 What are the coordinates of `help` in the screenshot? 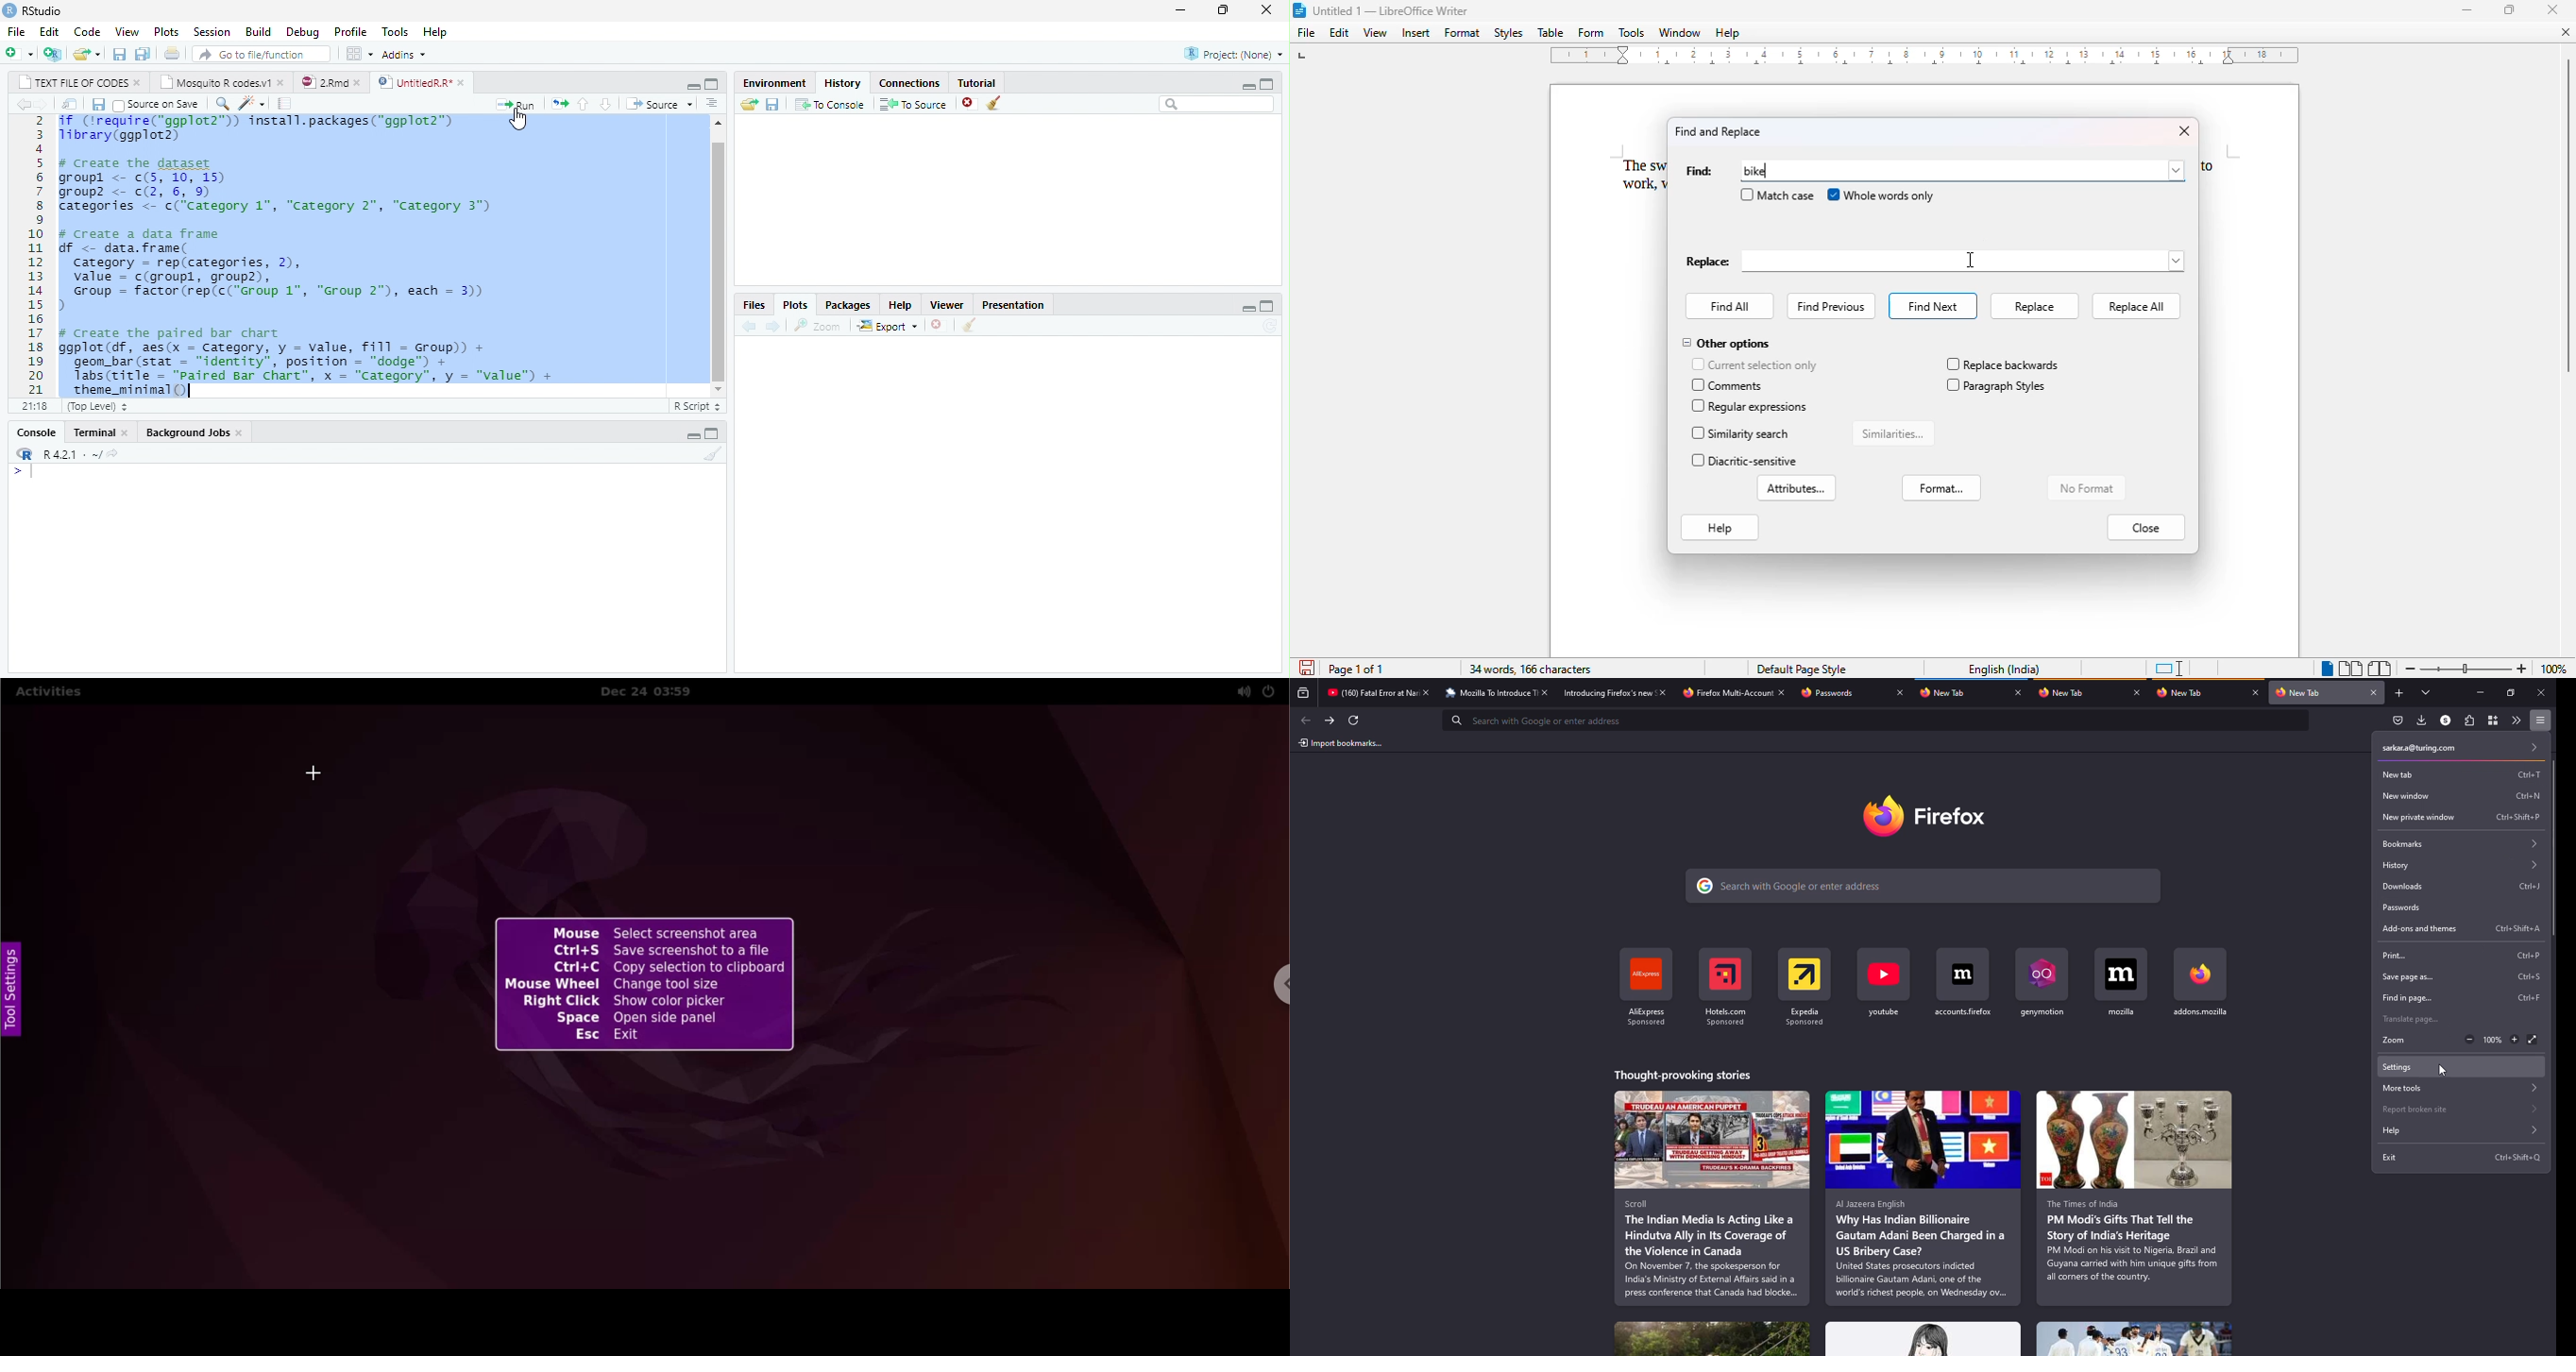 It's located at (445, 35).